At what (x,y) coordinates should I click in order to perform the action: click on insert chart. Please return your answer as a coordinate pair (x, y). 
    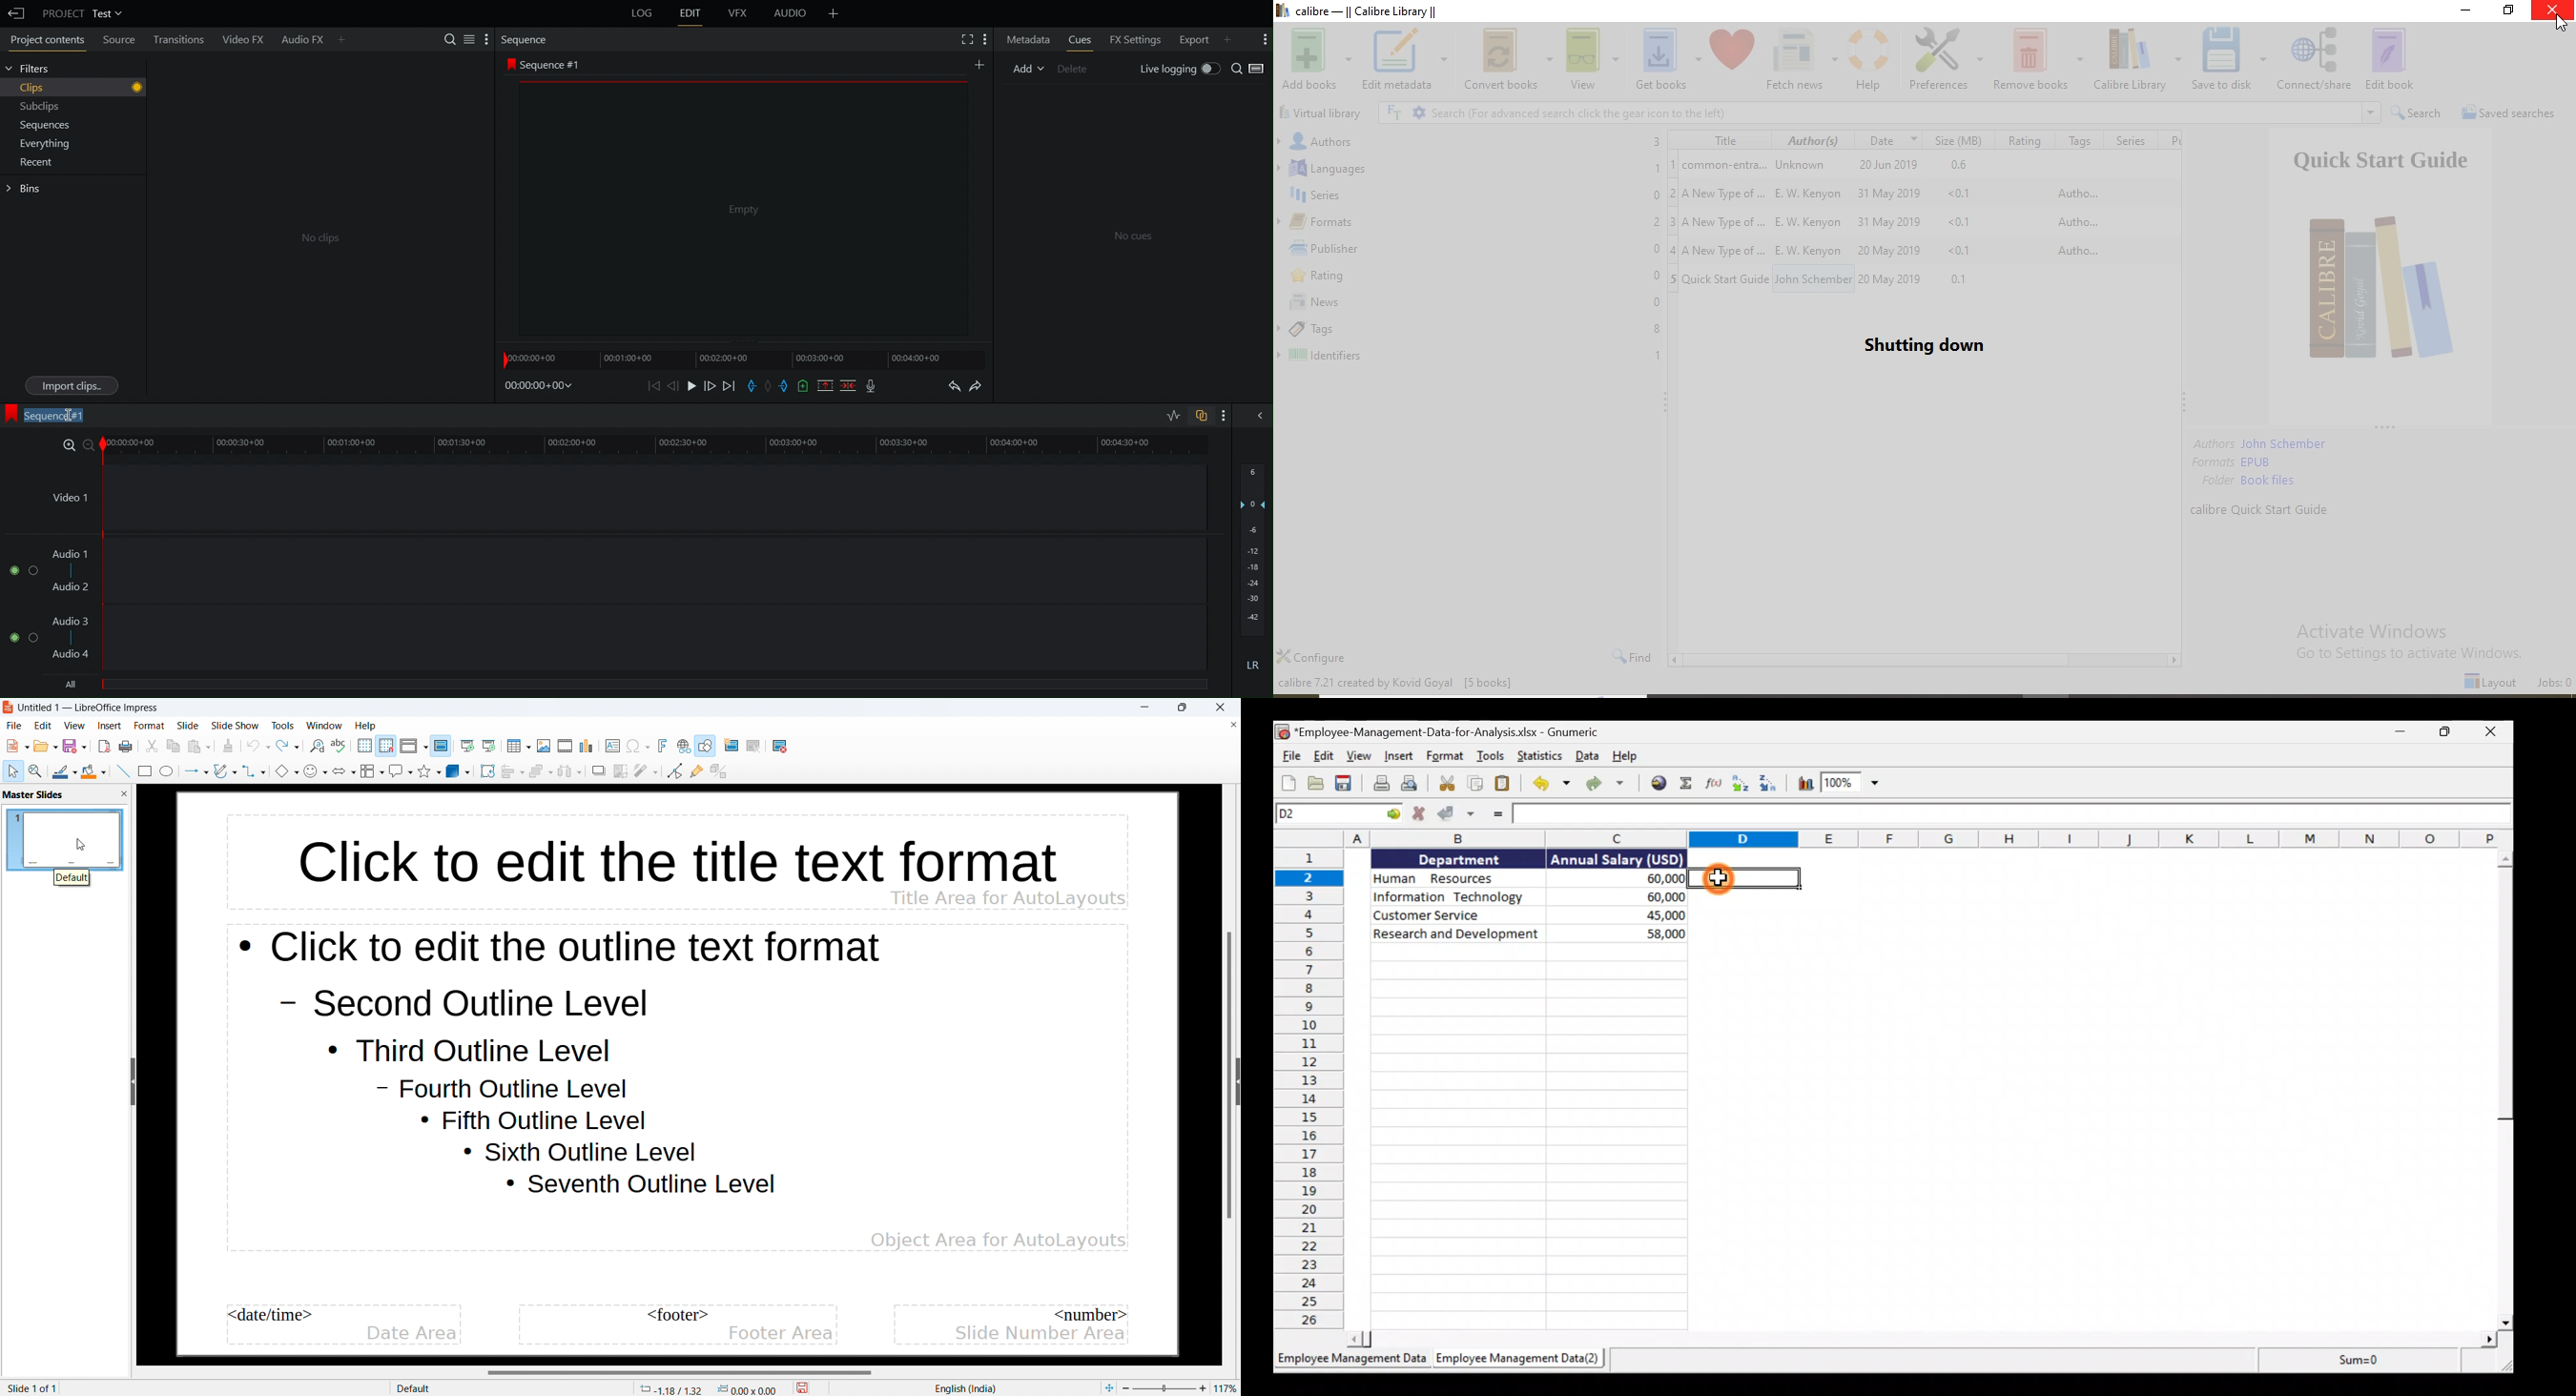
    Looking at the image, I should click on (587, 746).